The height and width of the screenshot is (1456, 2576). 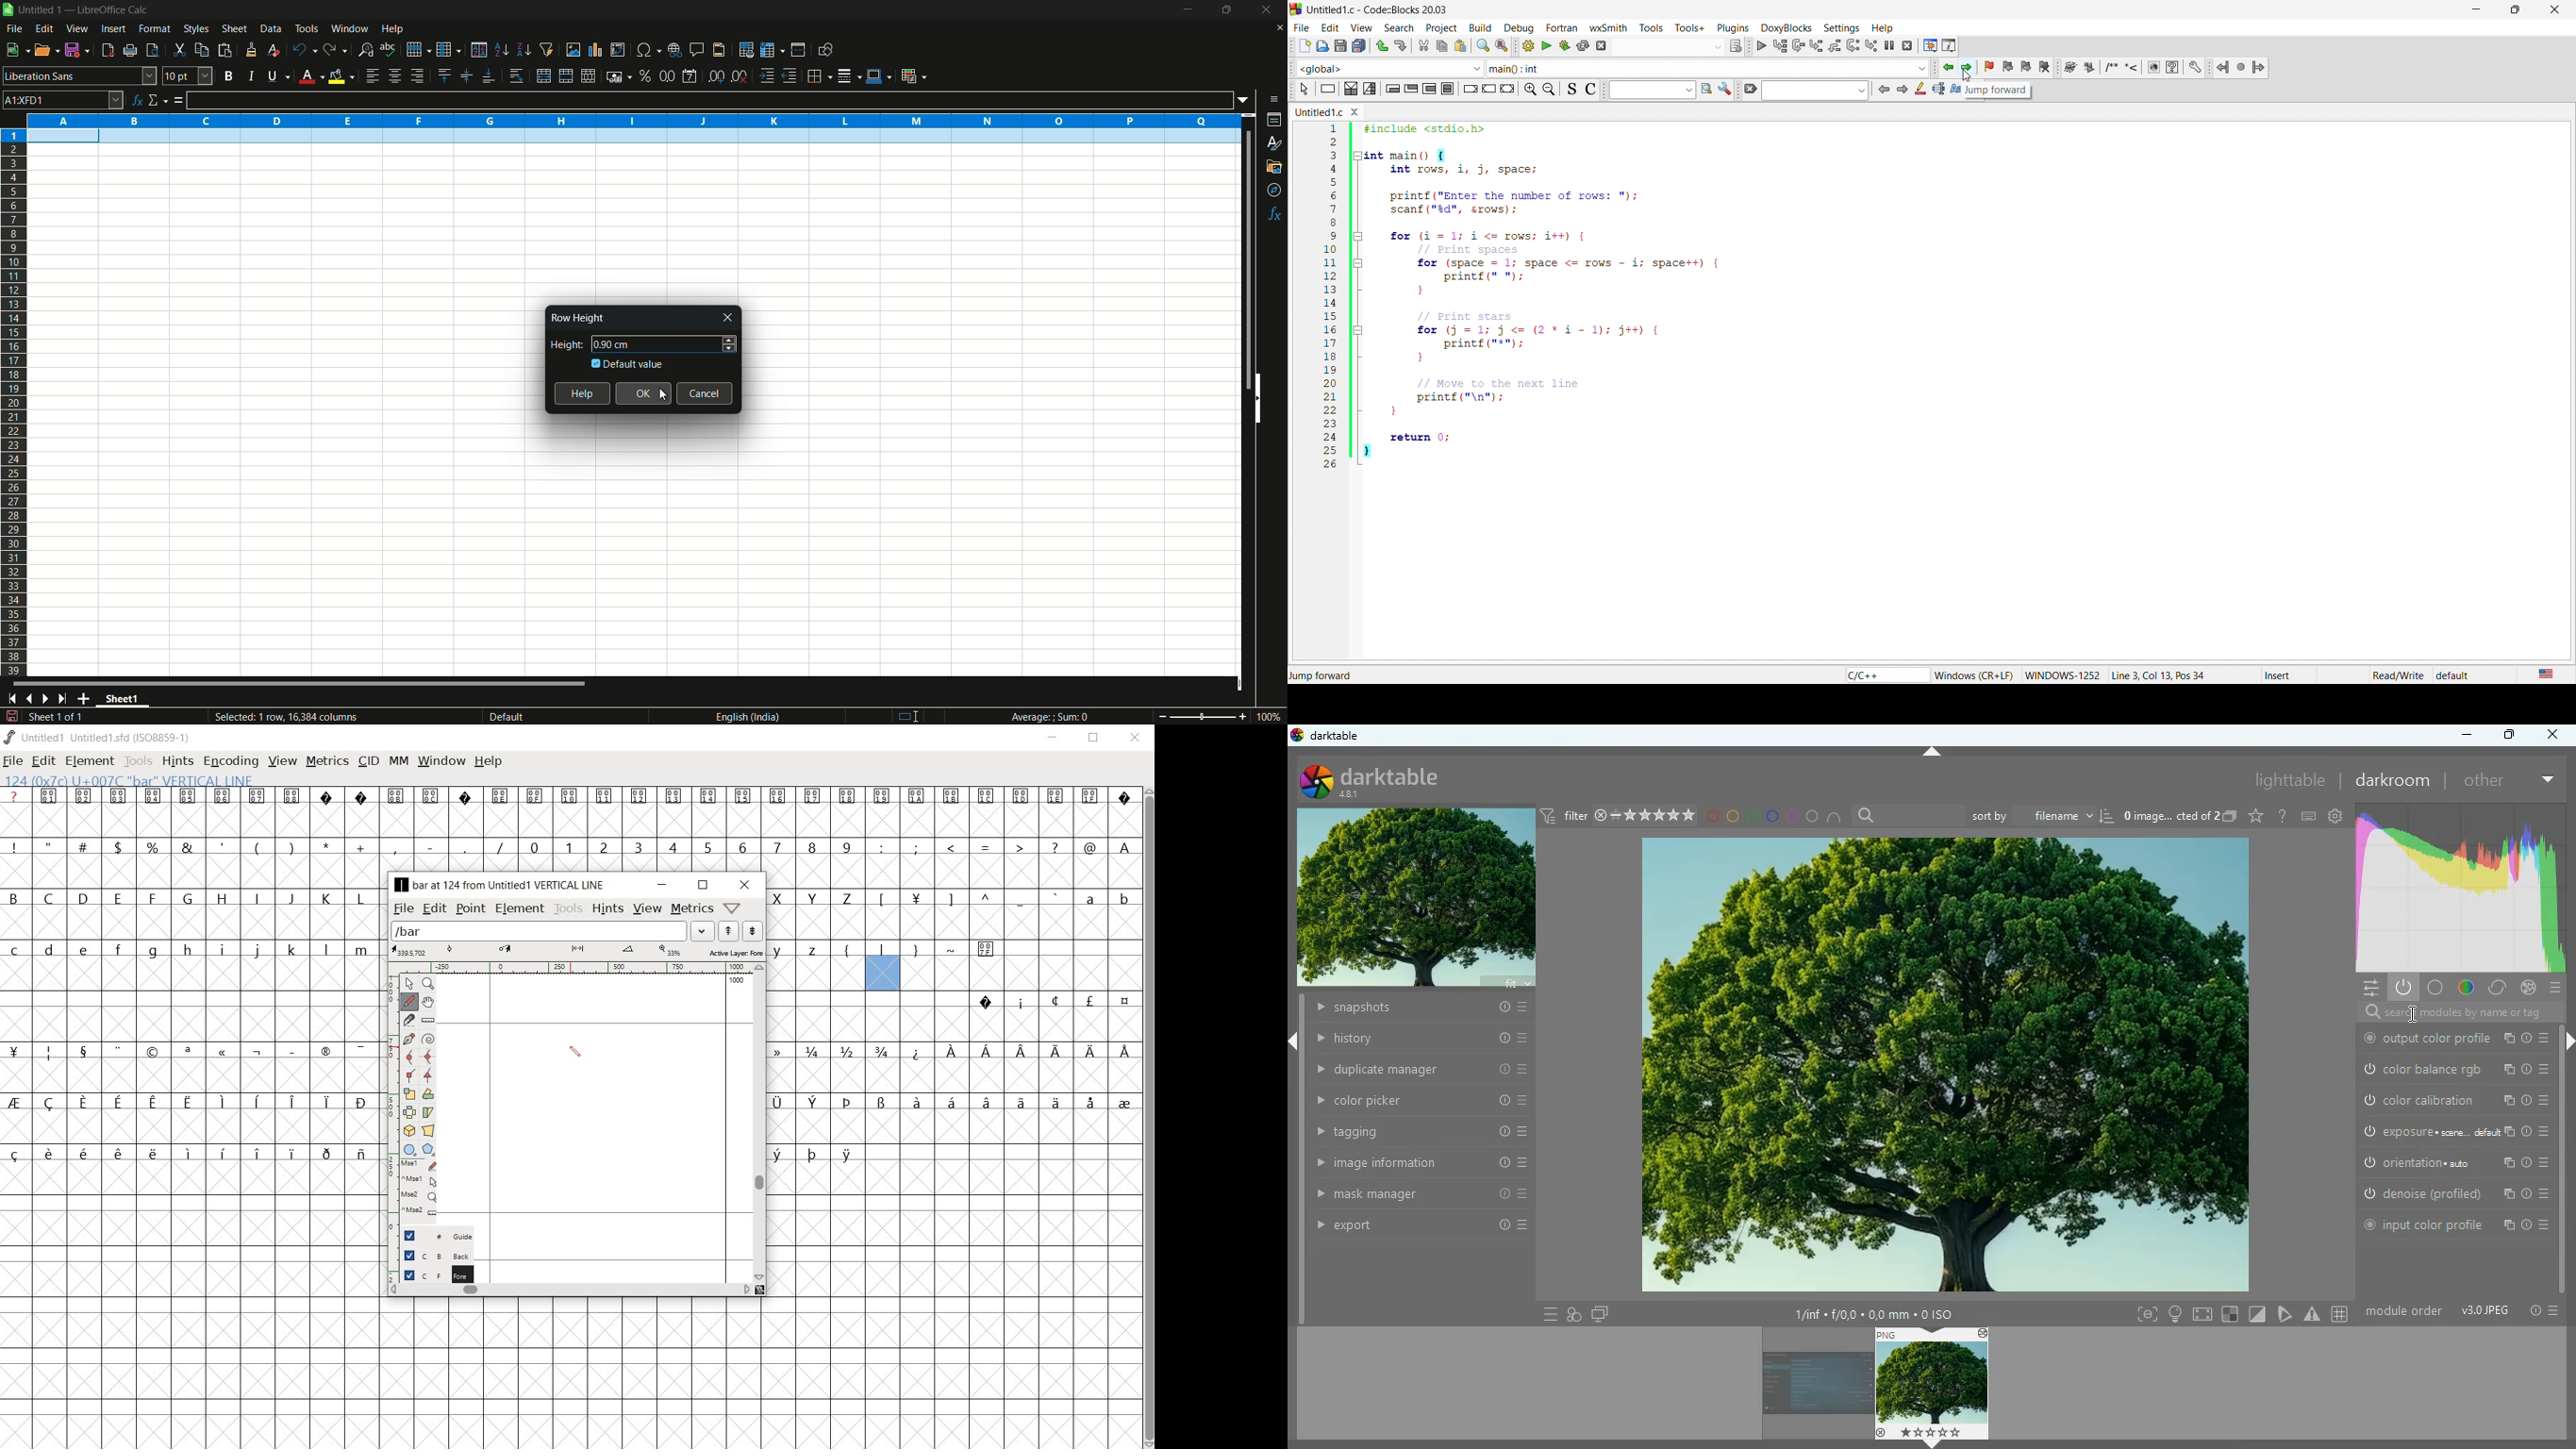 I want to click on insert special characters, so click(x=648, y=49).